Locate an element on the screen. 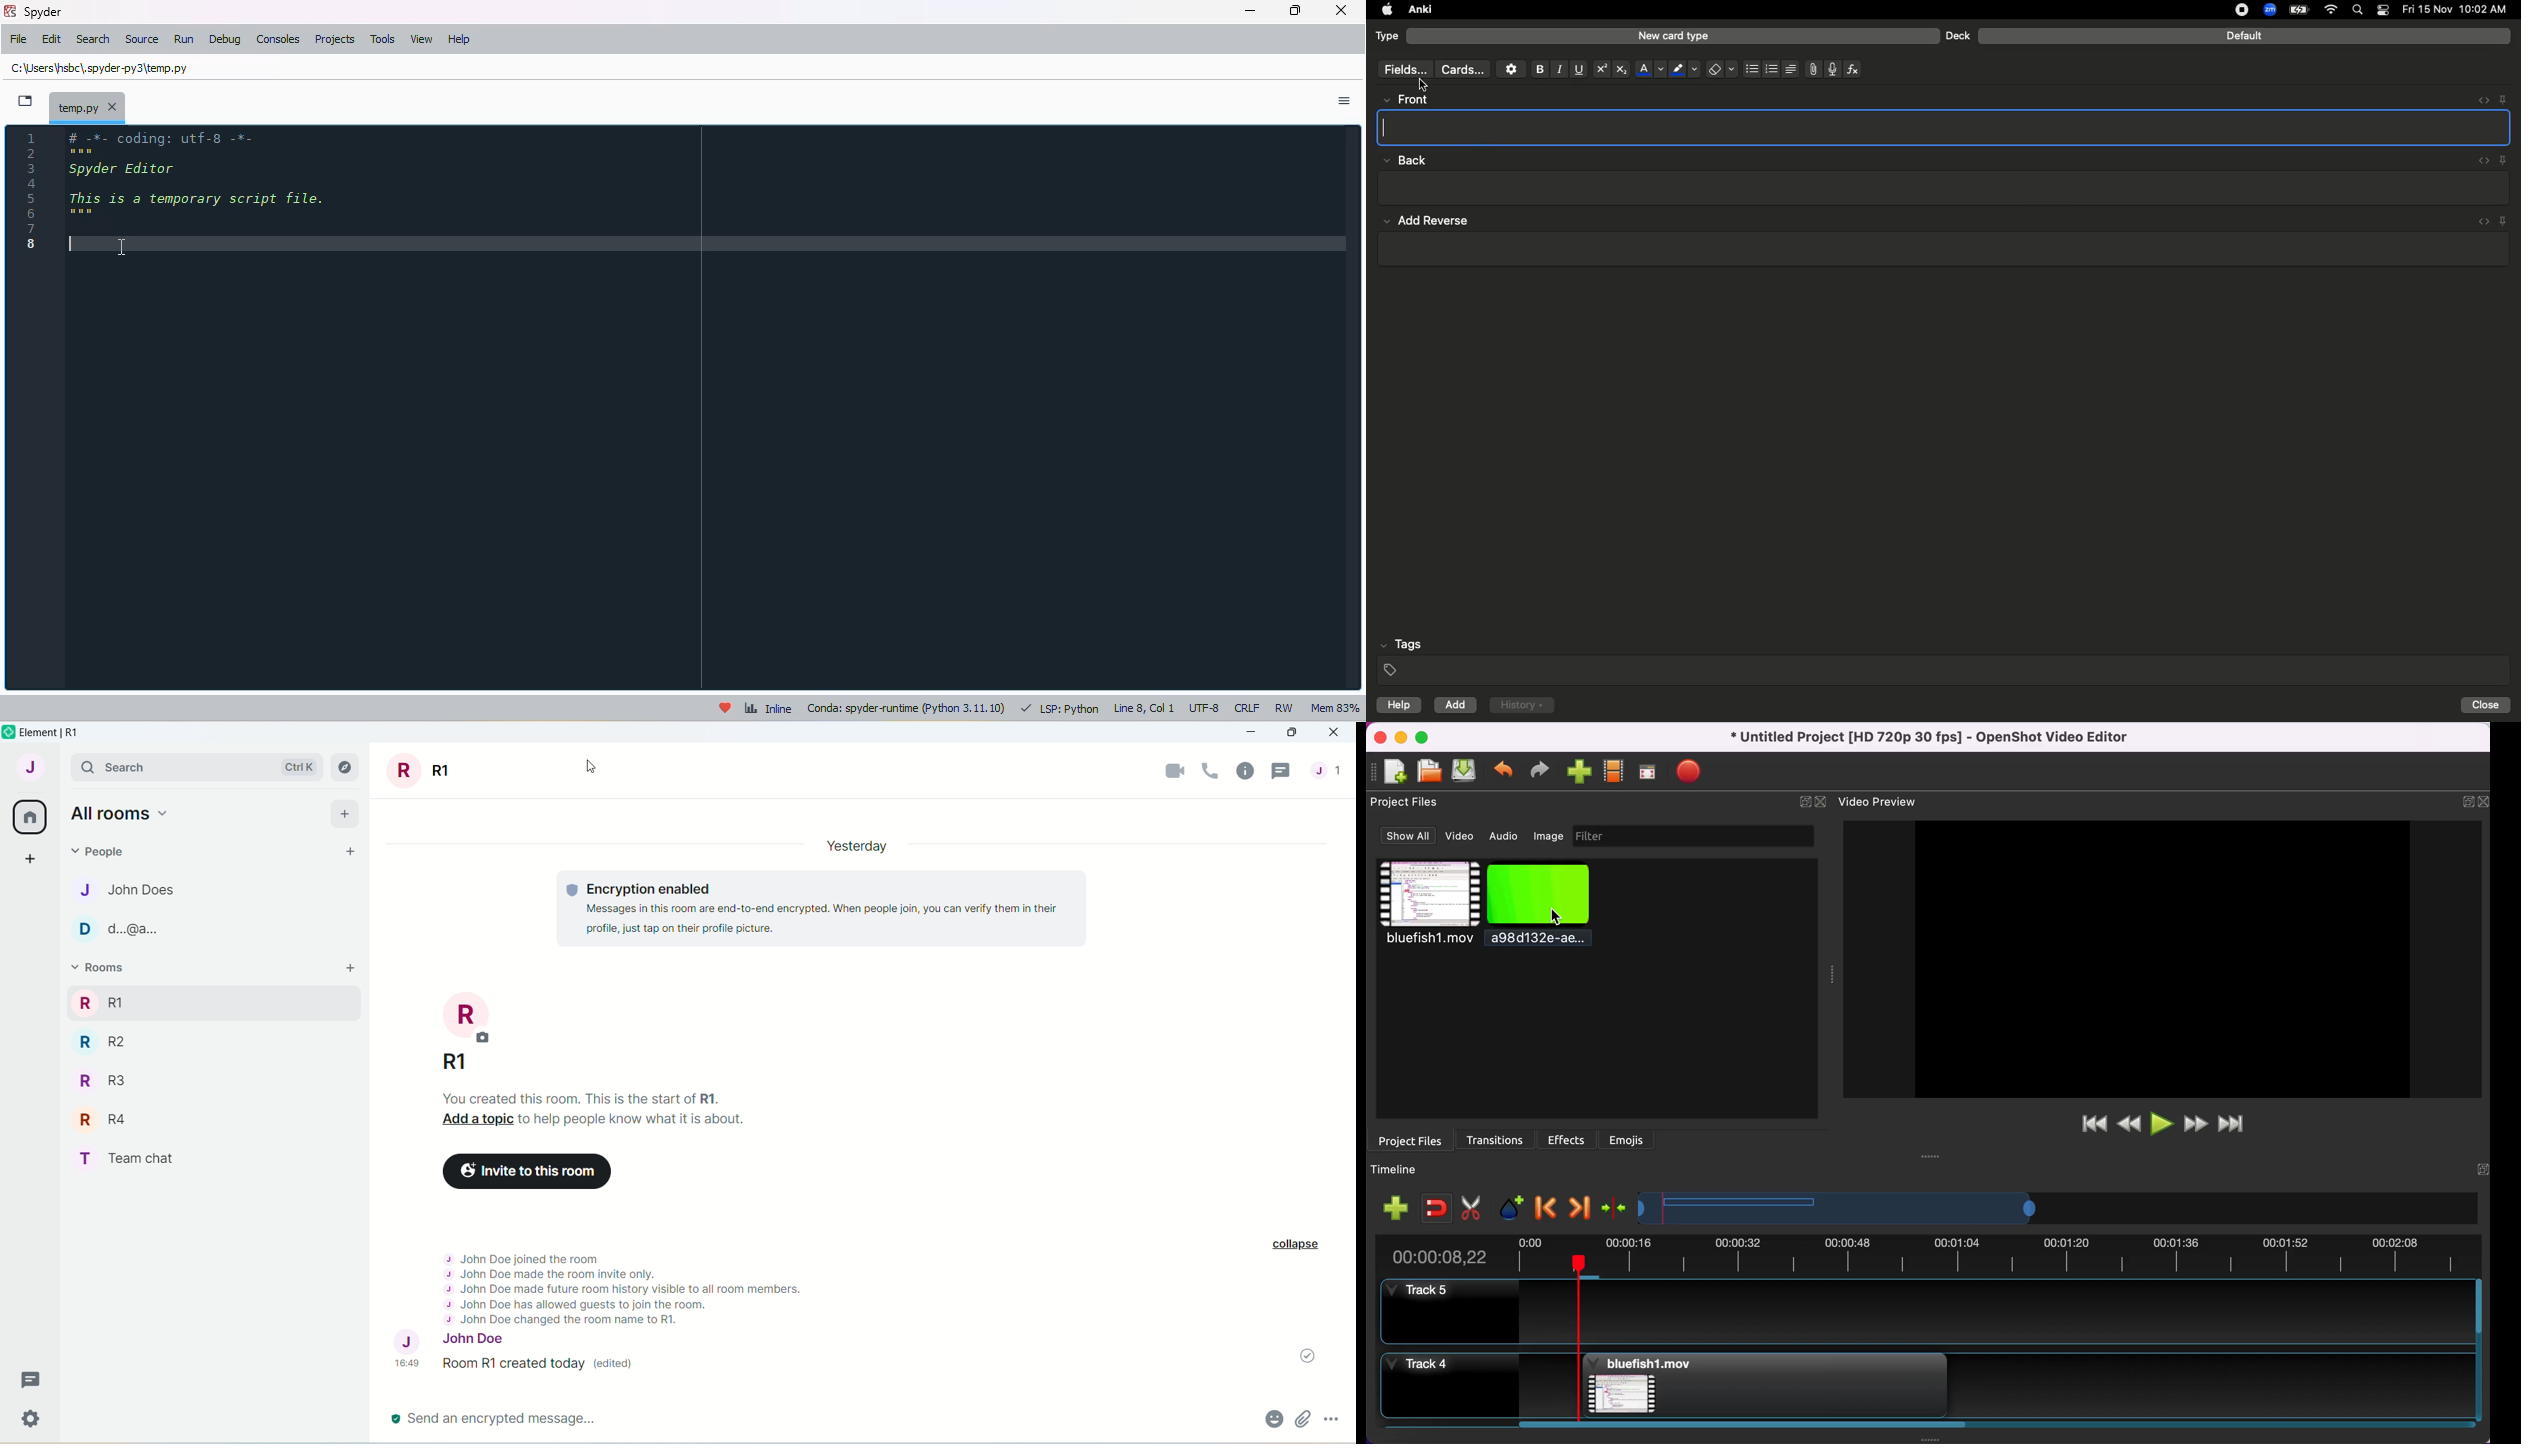 Image resolution: width=2548 pixels, height=1456 pixels. Bullet is located at coordinates (1751, 69).